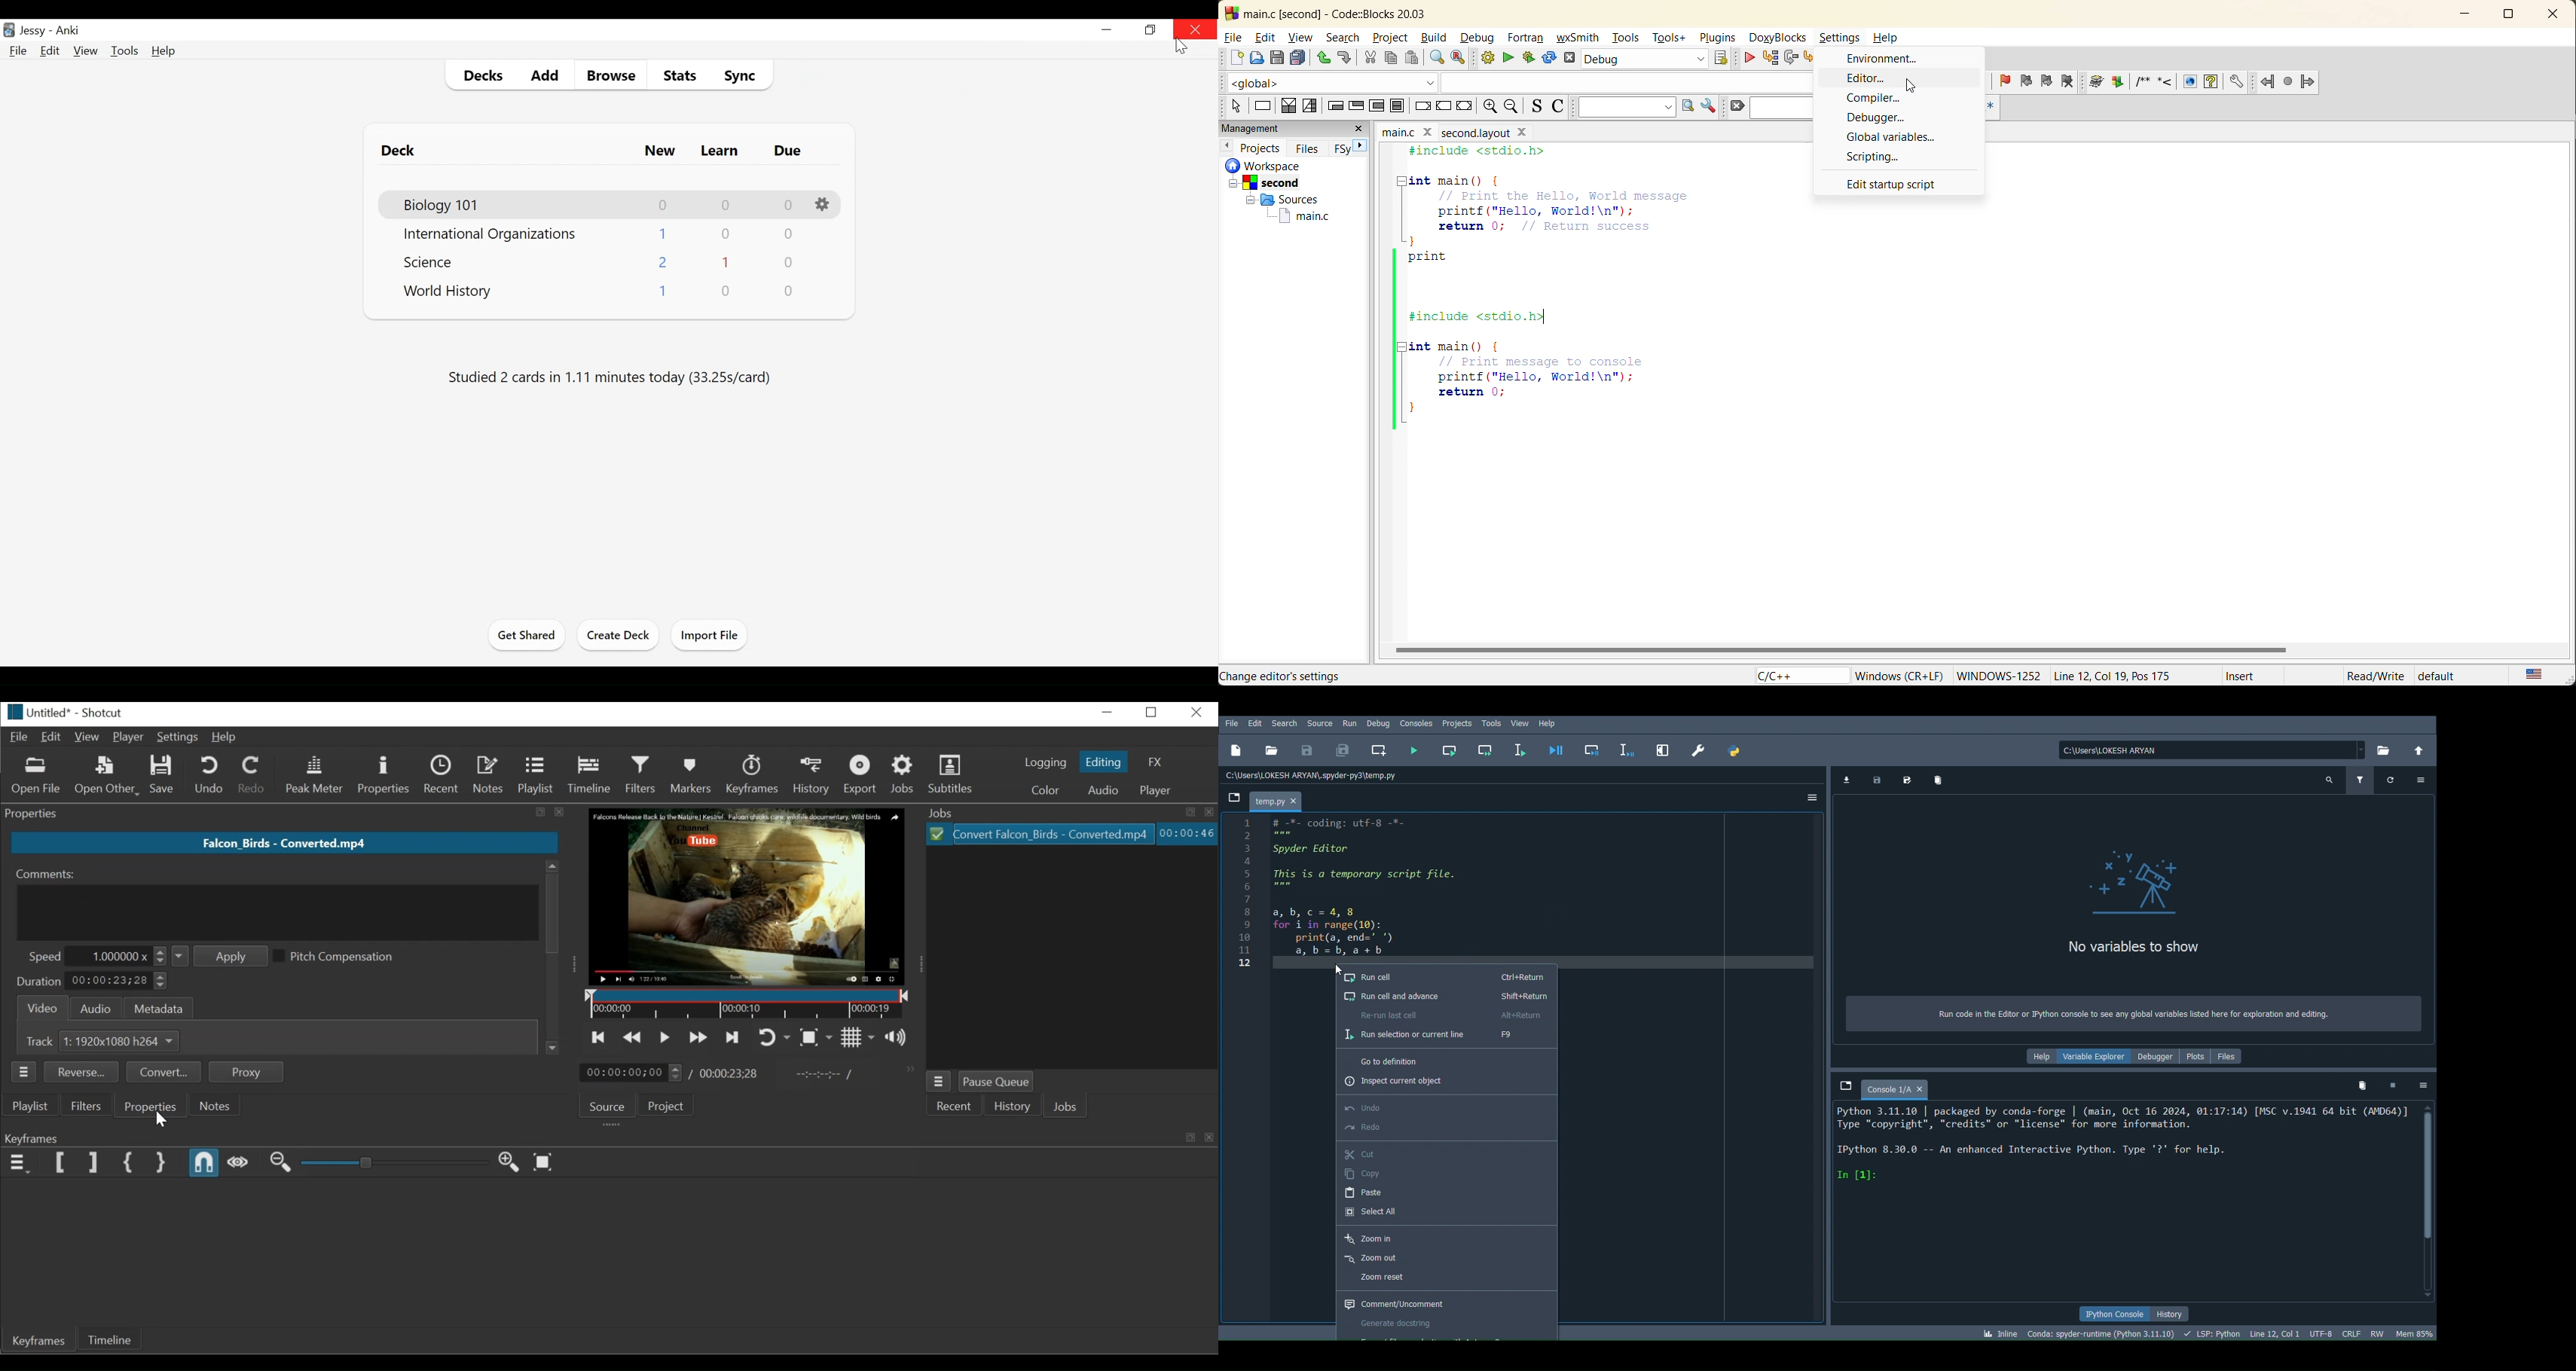  What do you see at coordinates (1233, 725) in the screenshot?
I see `File` at bounding box center [1233, 725].